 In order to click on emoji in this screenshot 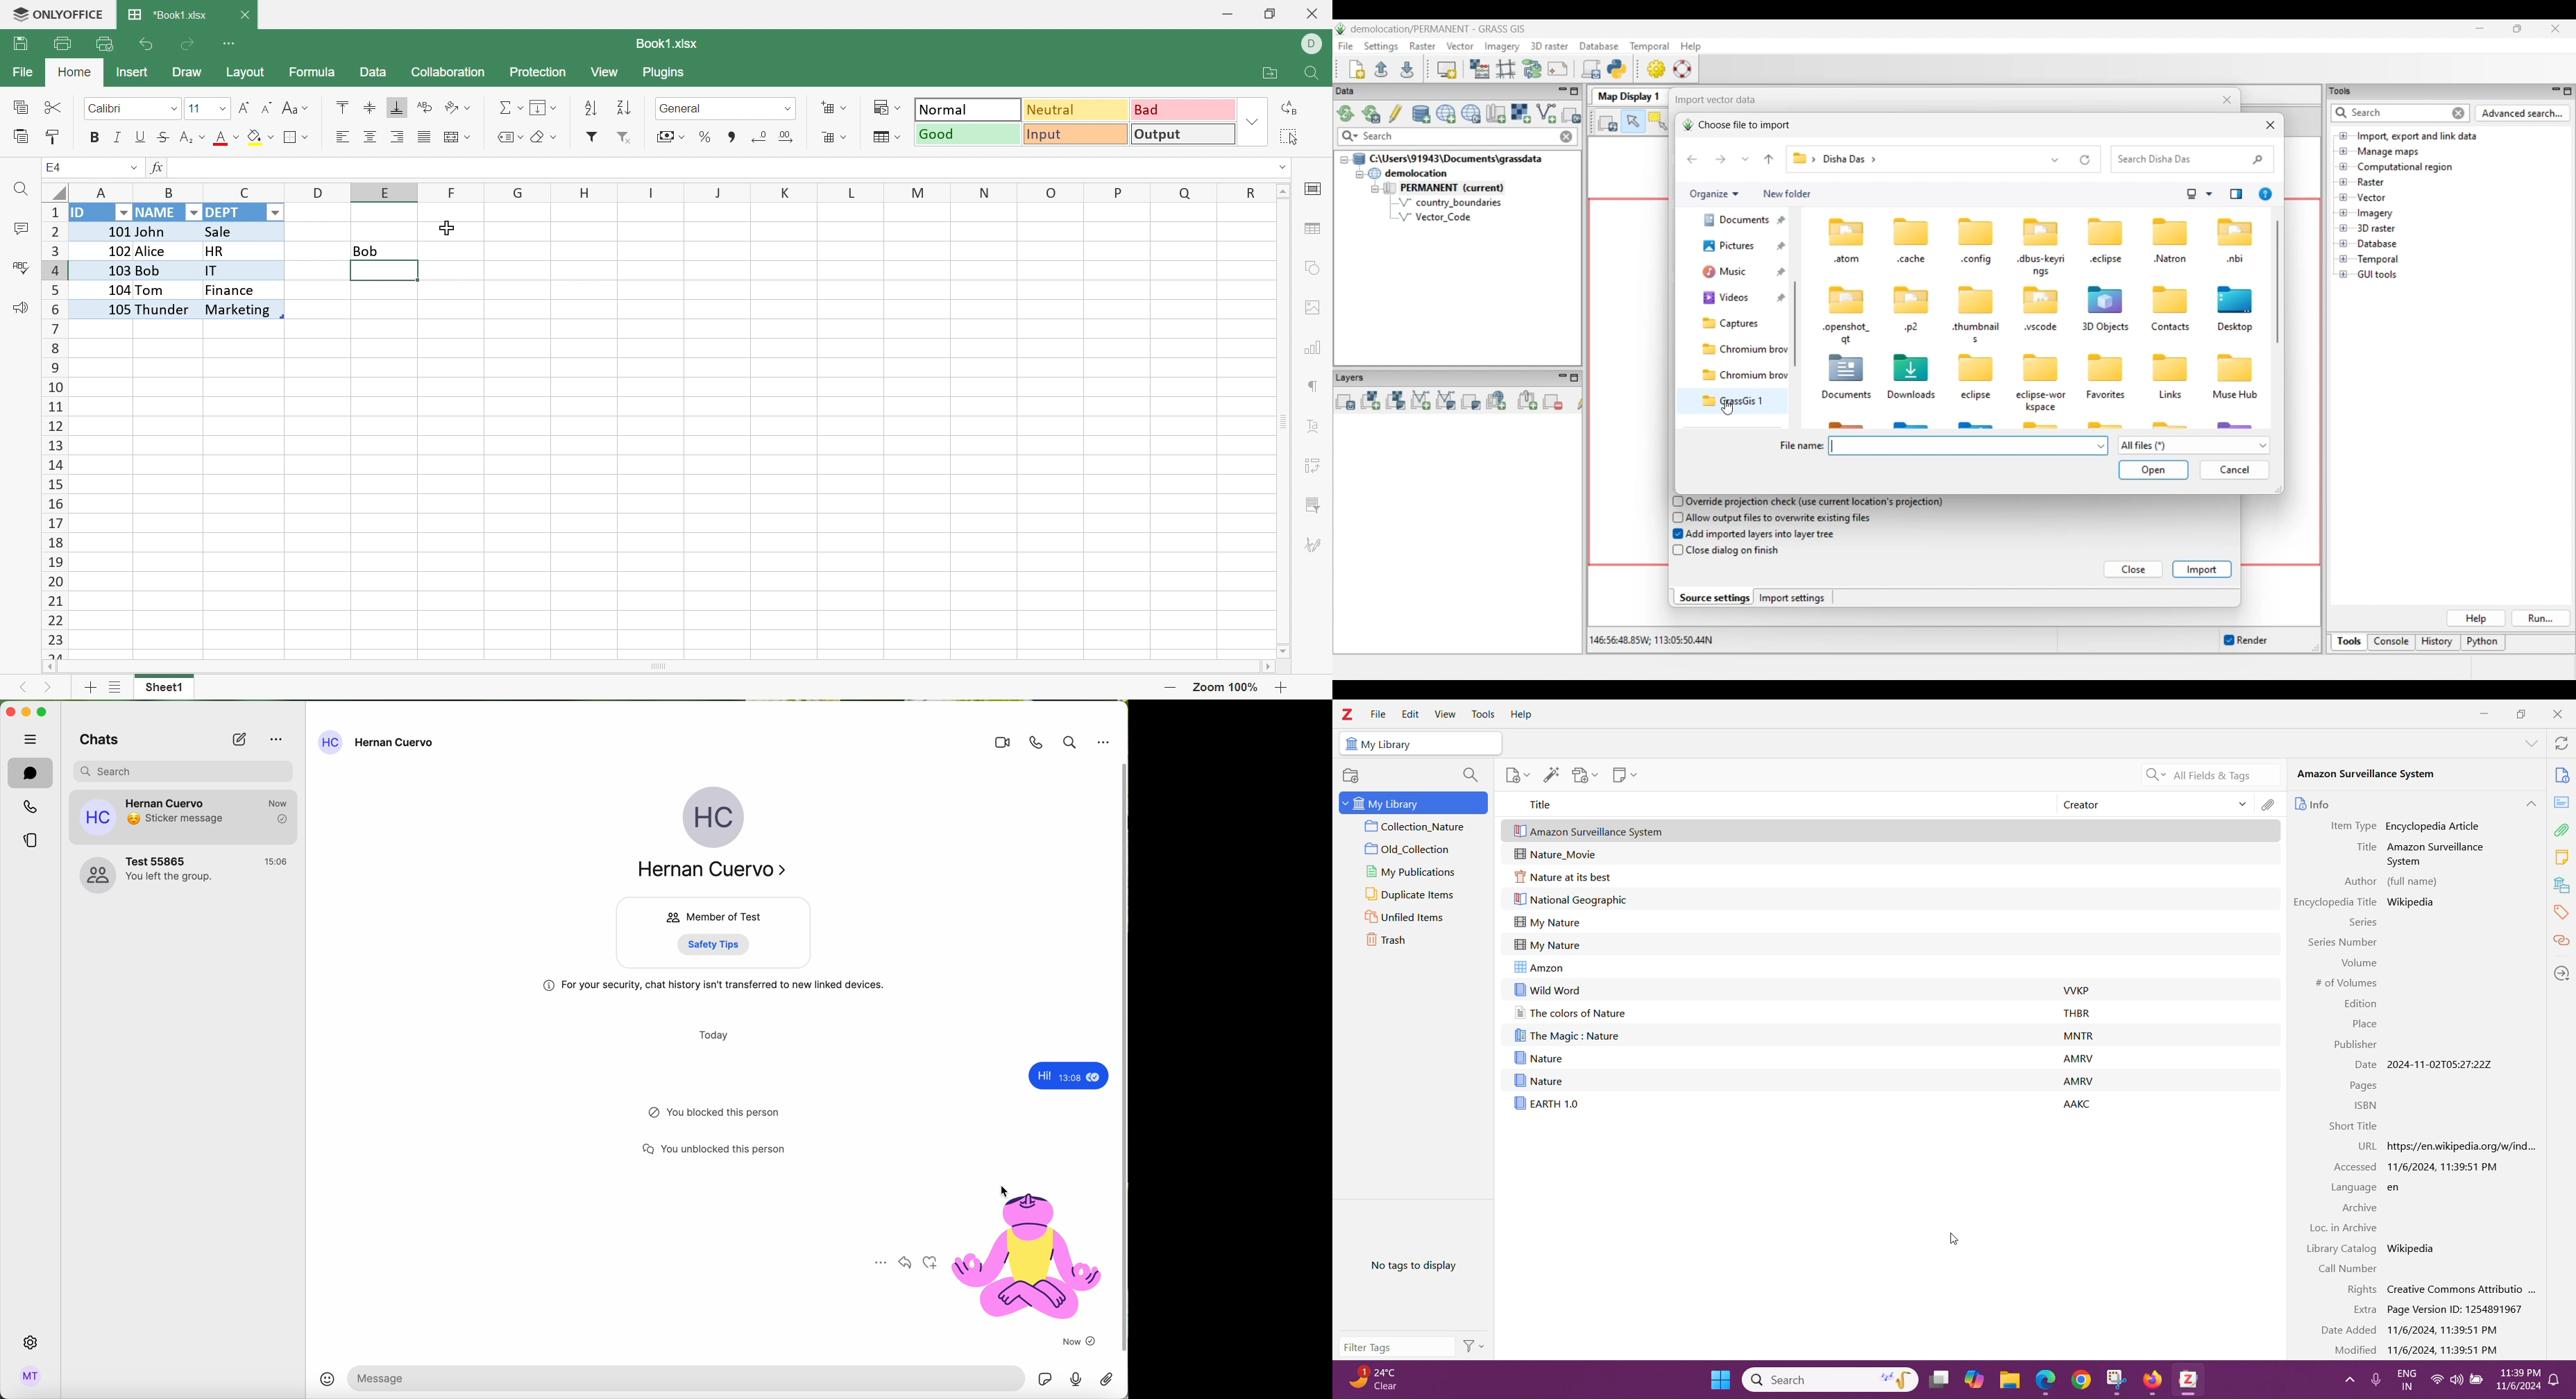, I will do `click(328, 1378)`.